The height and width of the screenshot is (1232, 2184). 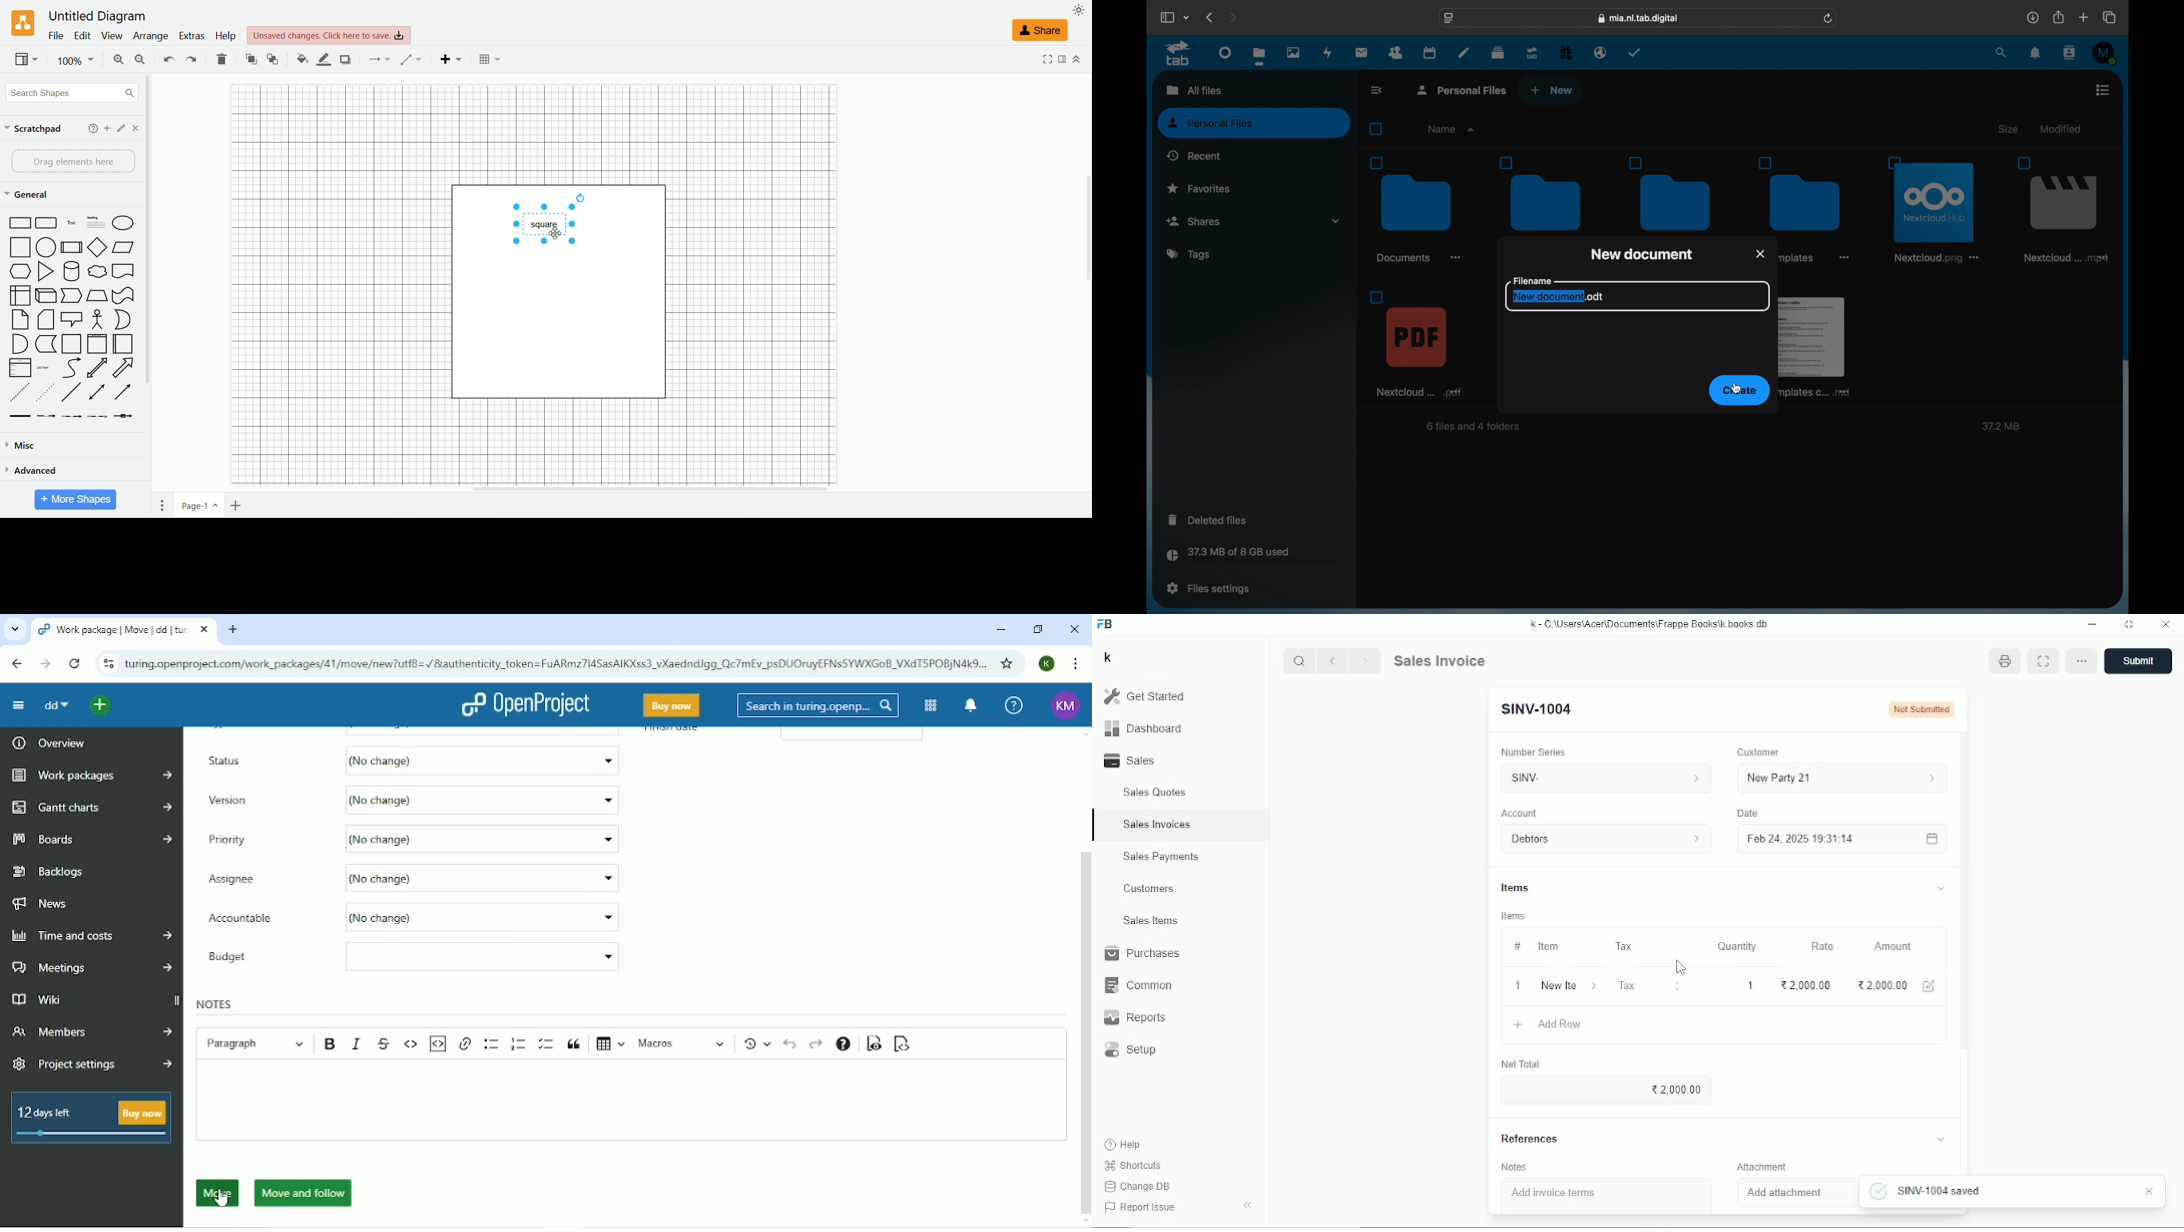 I want to click on Move and follow, so click(x=303, y=1194).